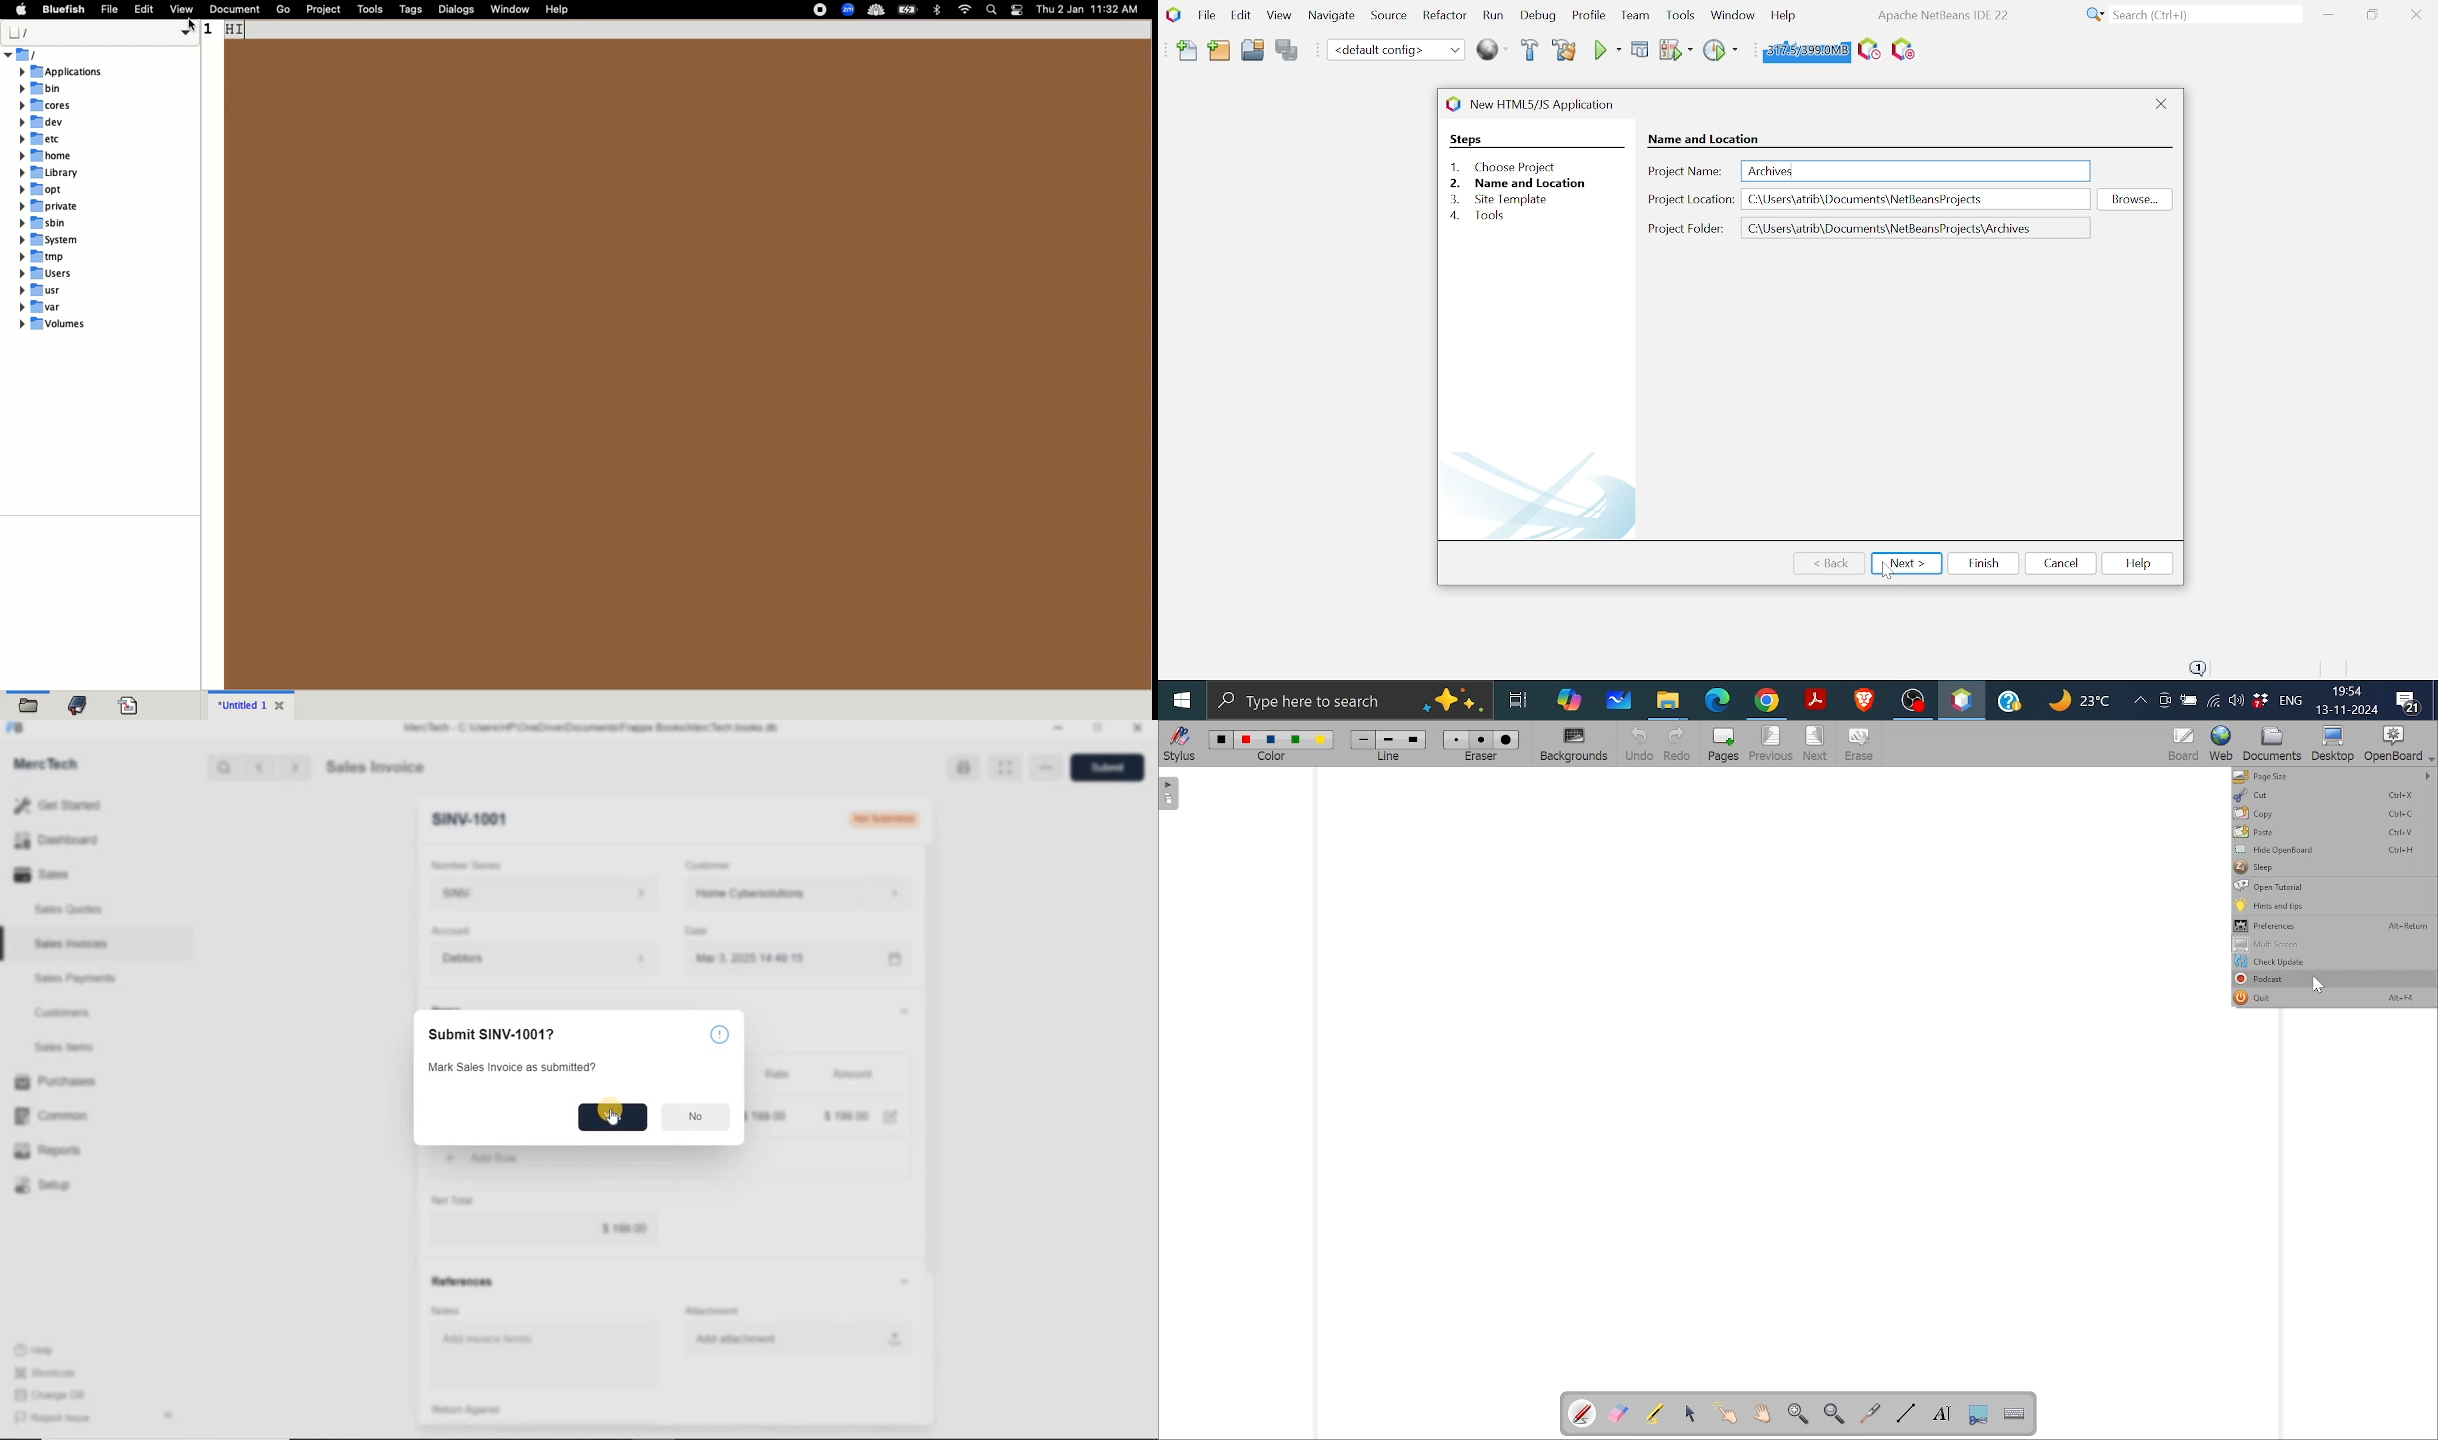 This screenshot has width=2464, height=1456. I want to click on Net Total, so click(453, 1200).